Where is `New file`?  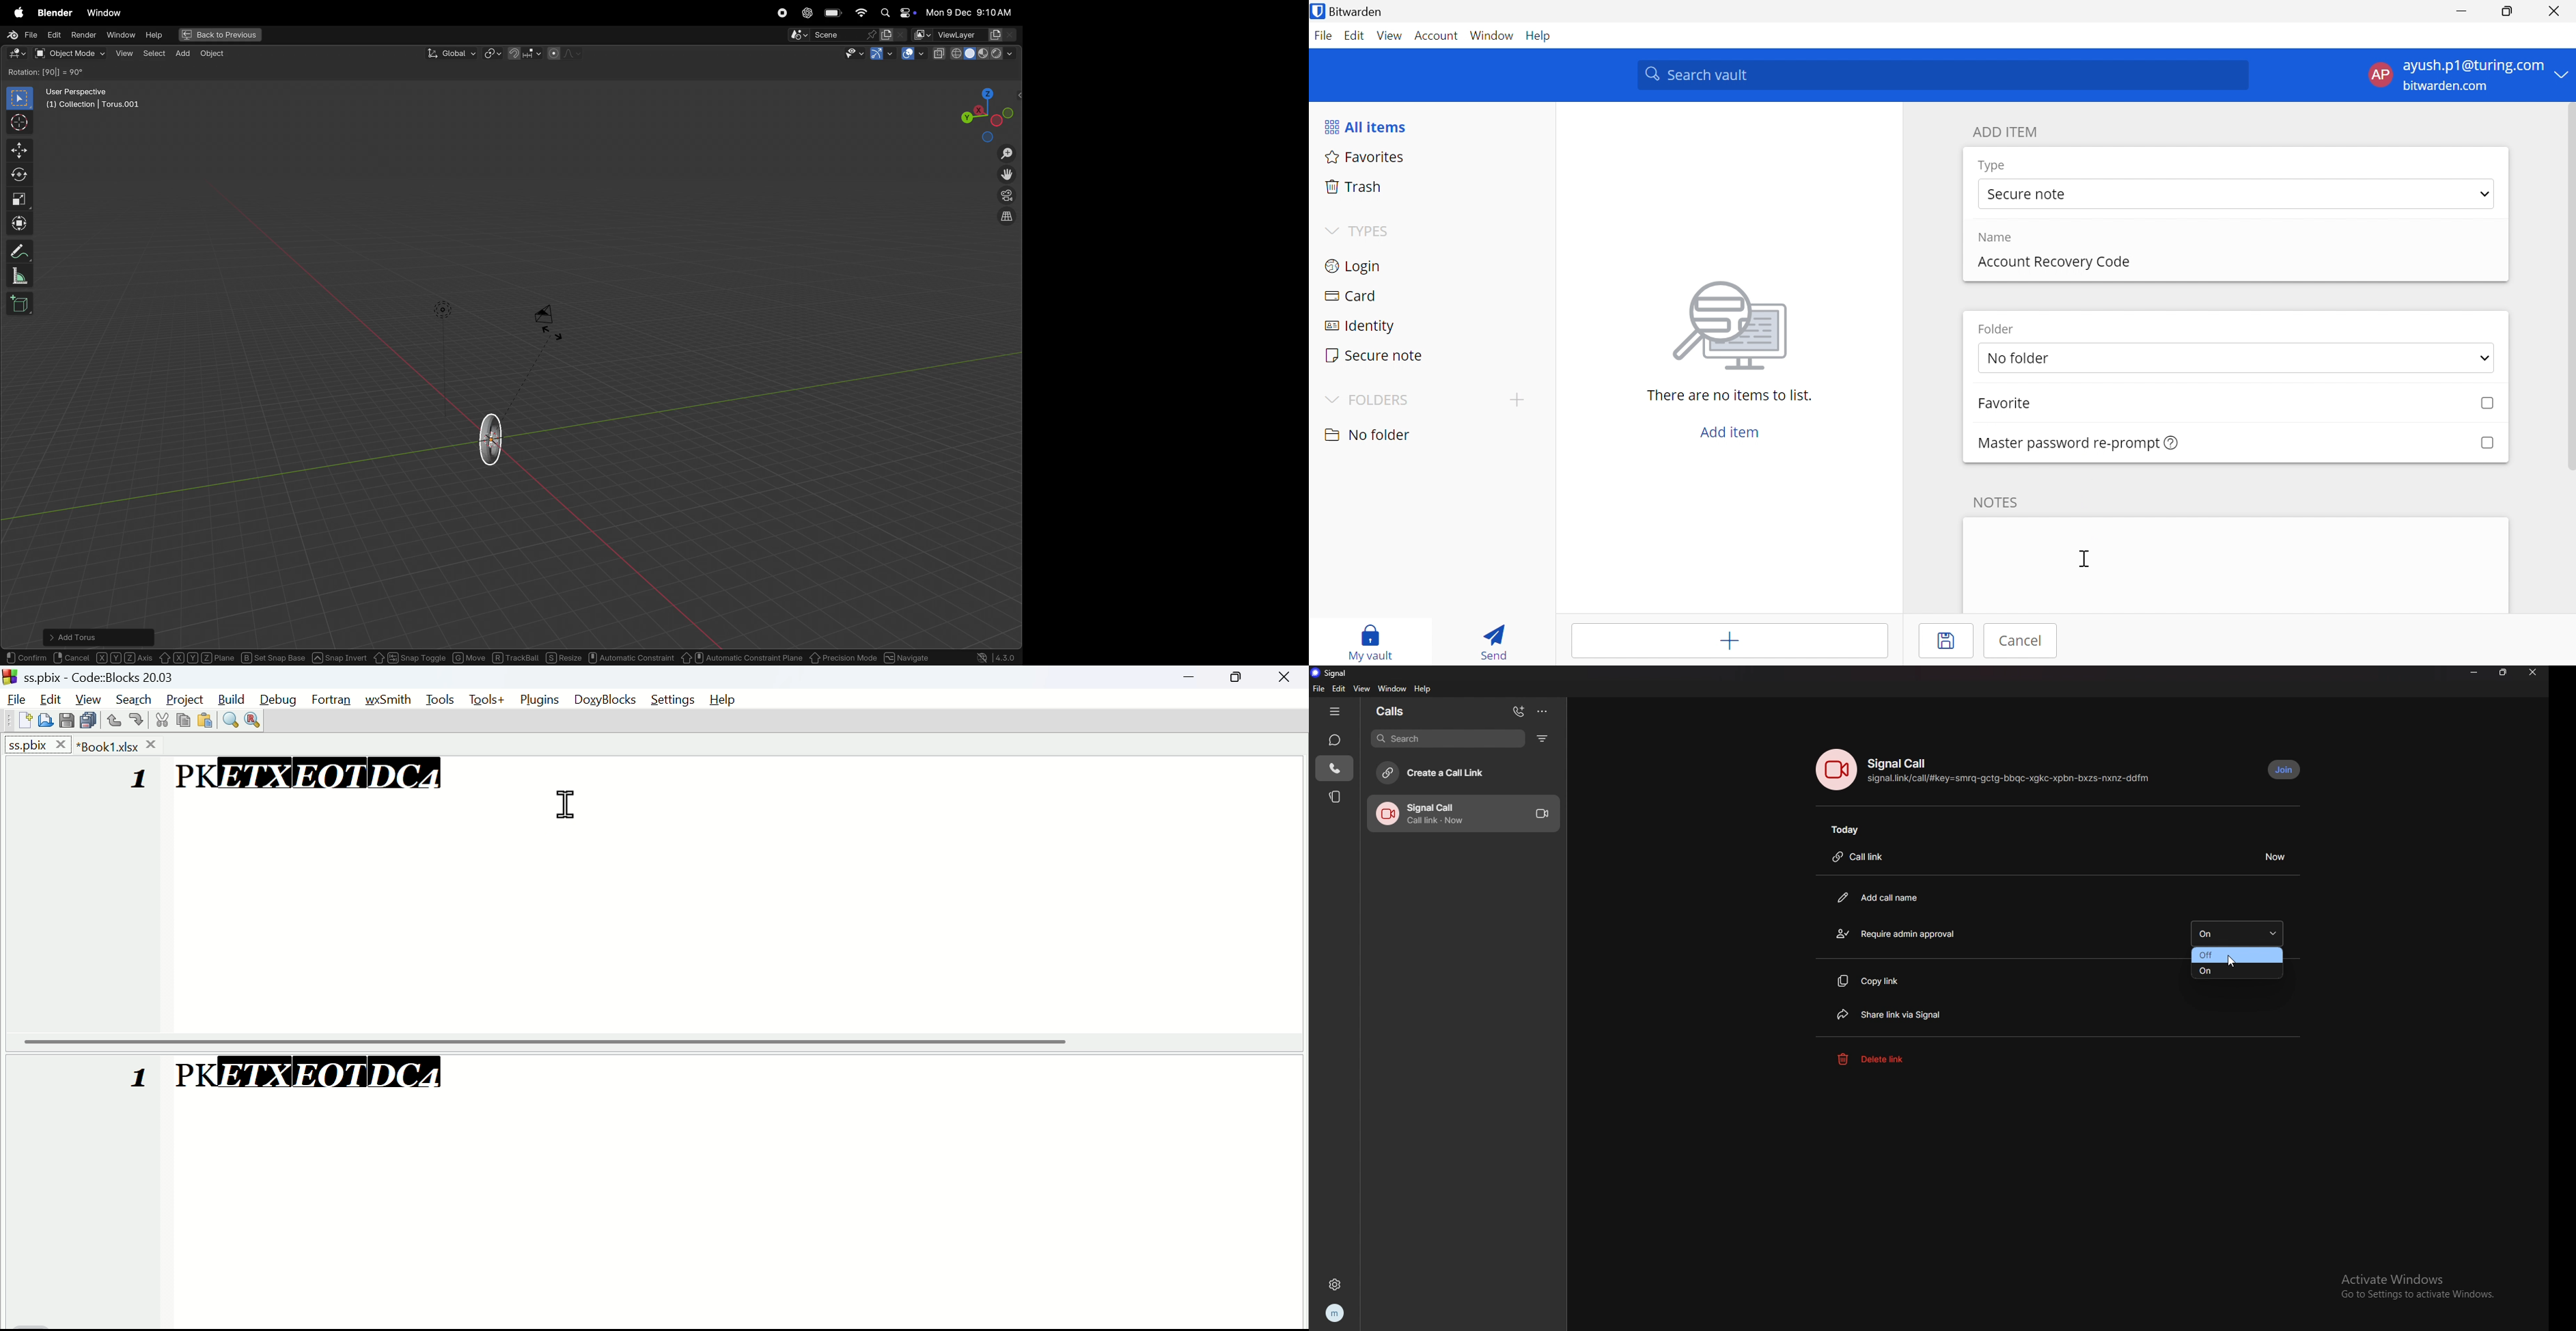 New file is located at coordinates (21, 719).